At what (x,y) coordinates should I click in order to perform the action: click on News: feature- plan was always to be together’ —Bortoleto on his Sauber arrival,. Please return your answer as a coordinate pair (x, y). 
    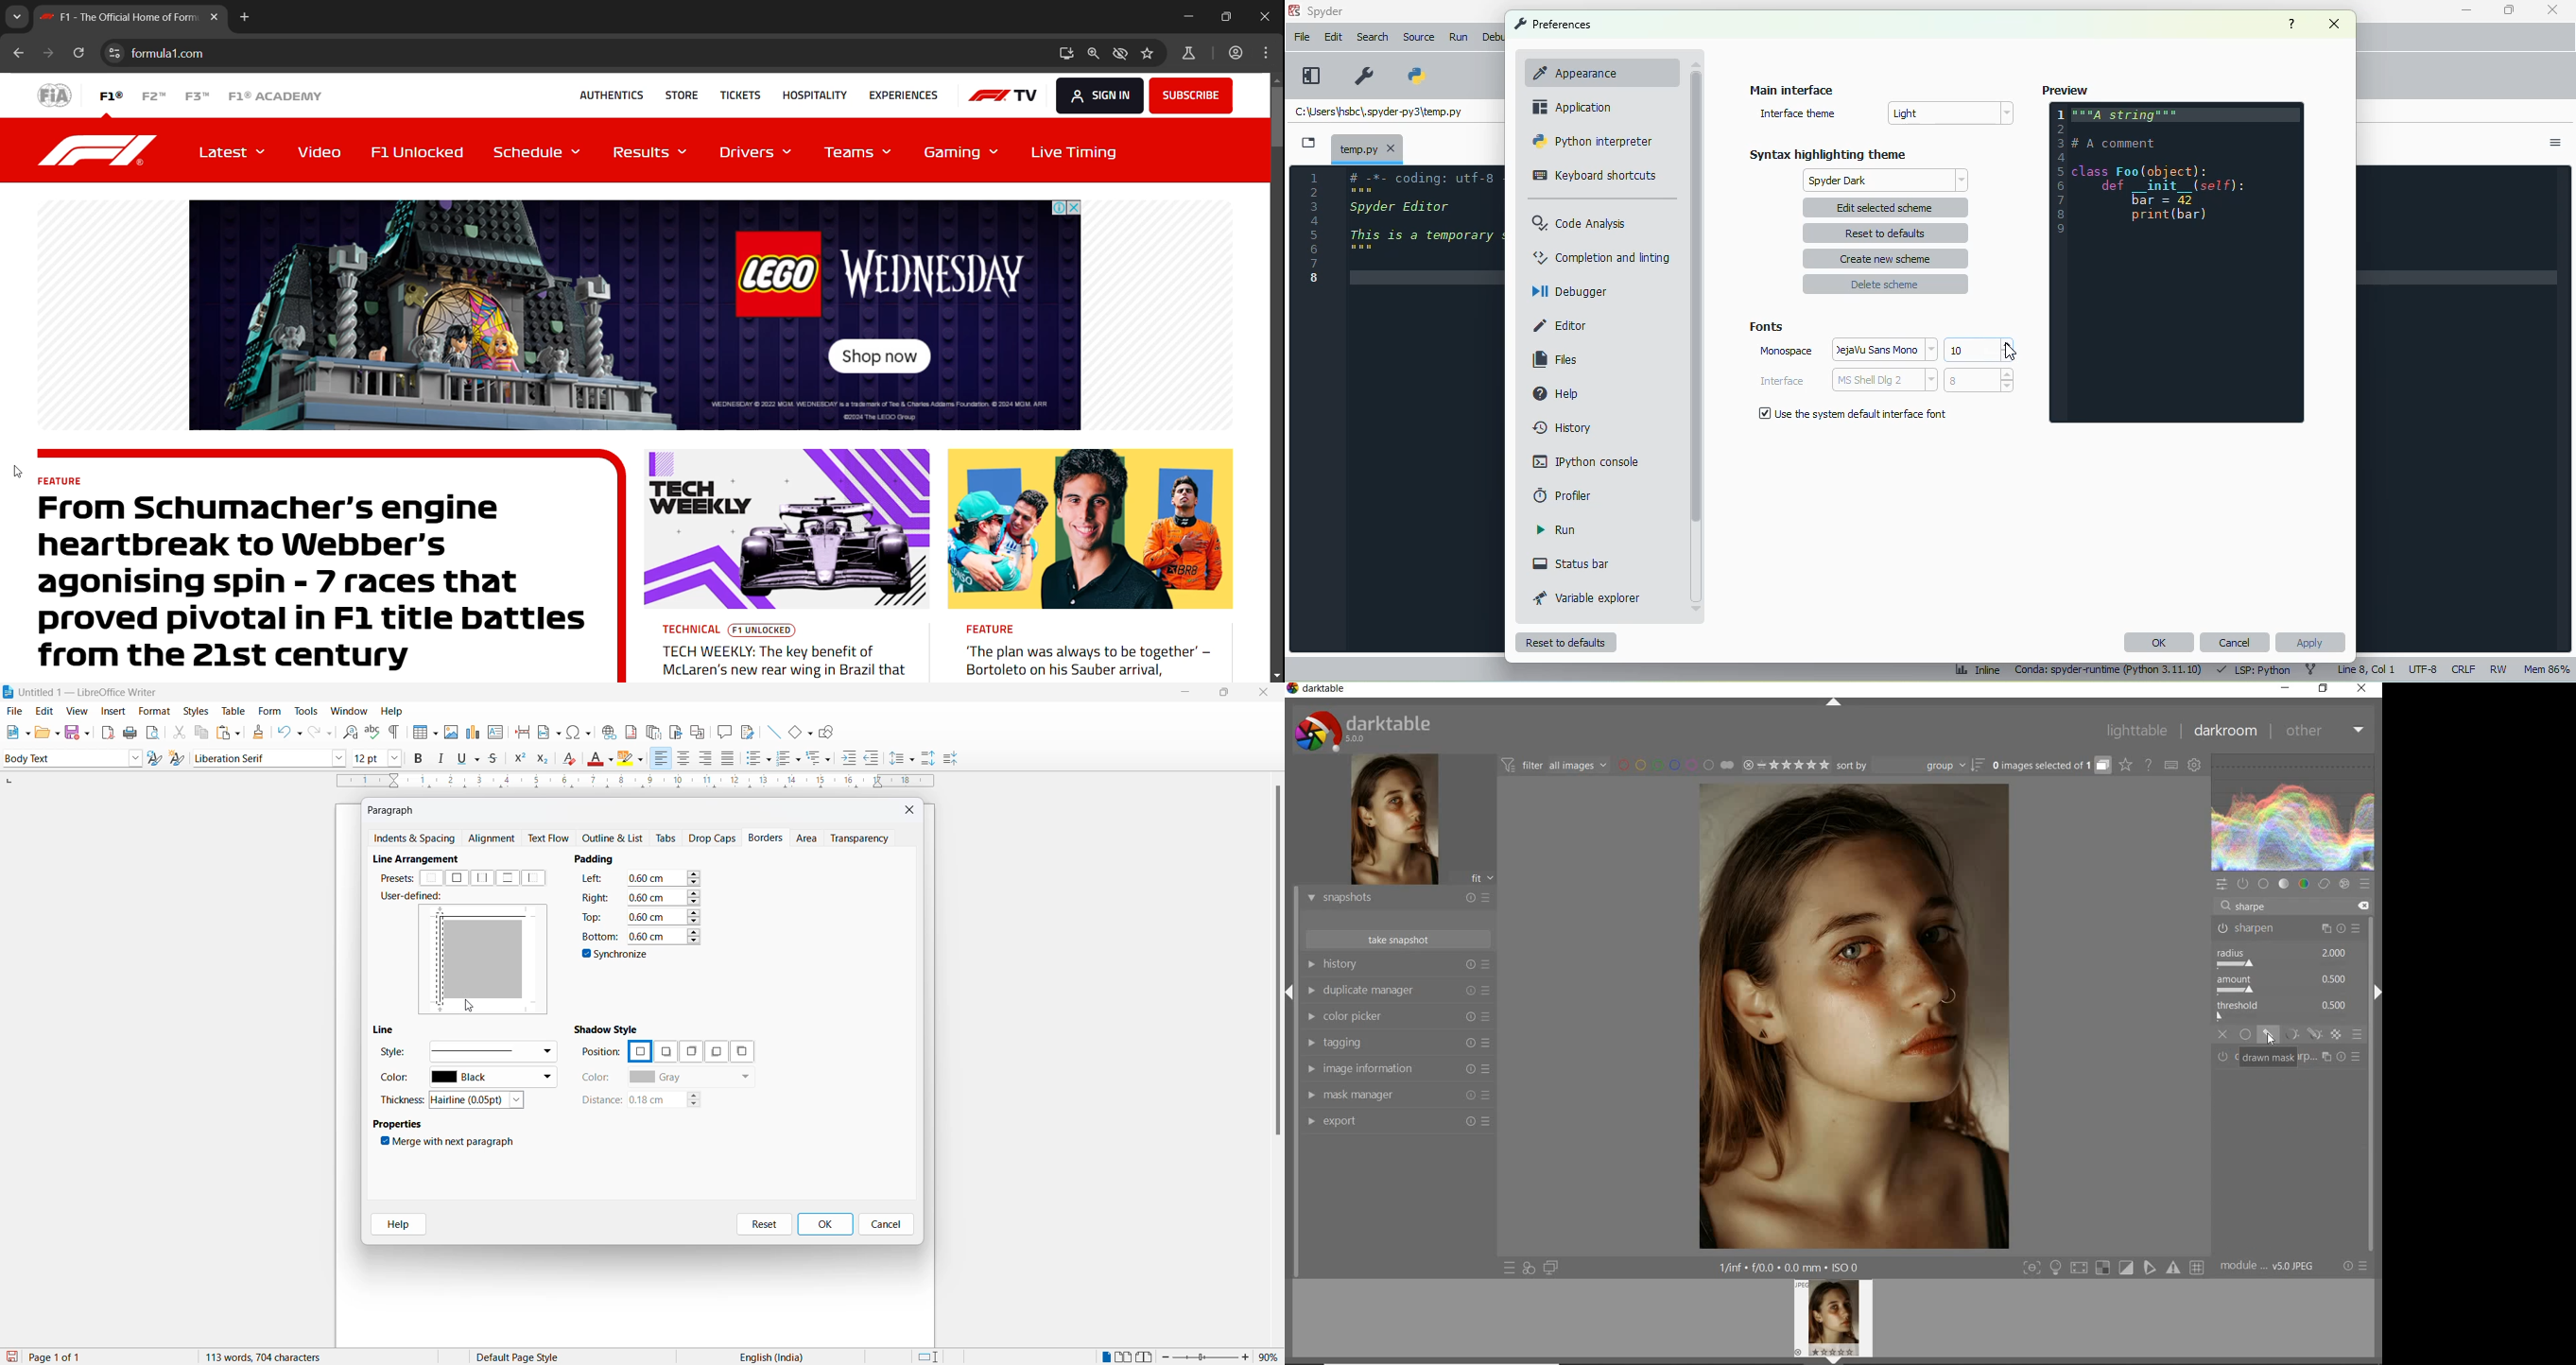
    Looking at the image, I should click on (1091, 563).